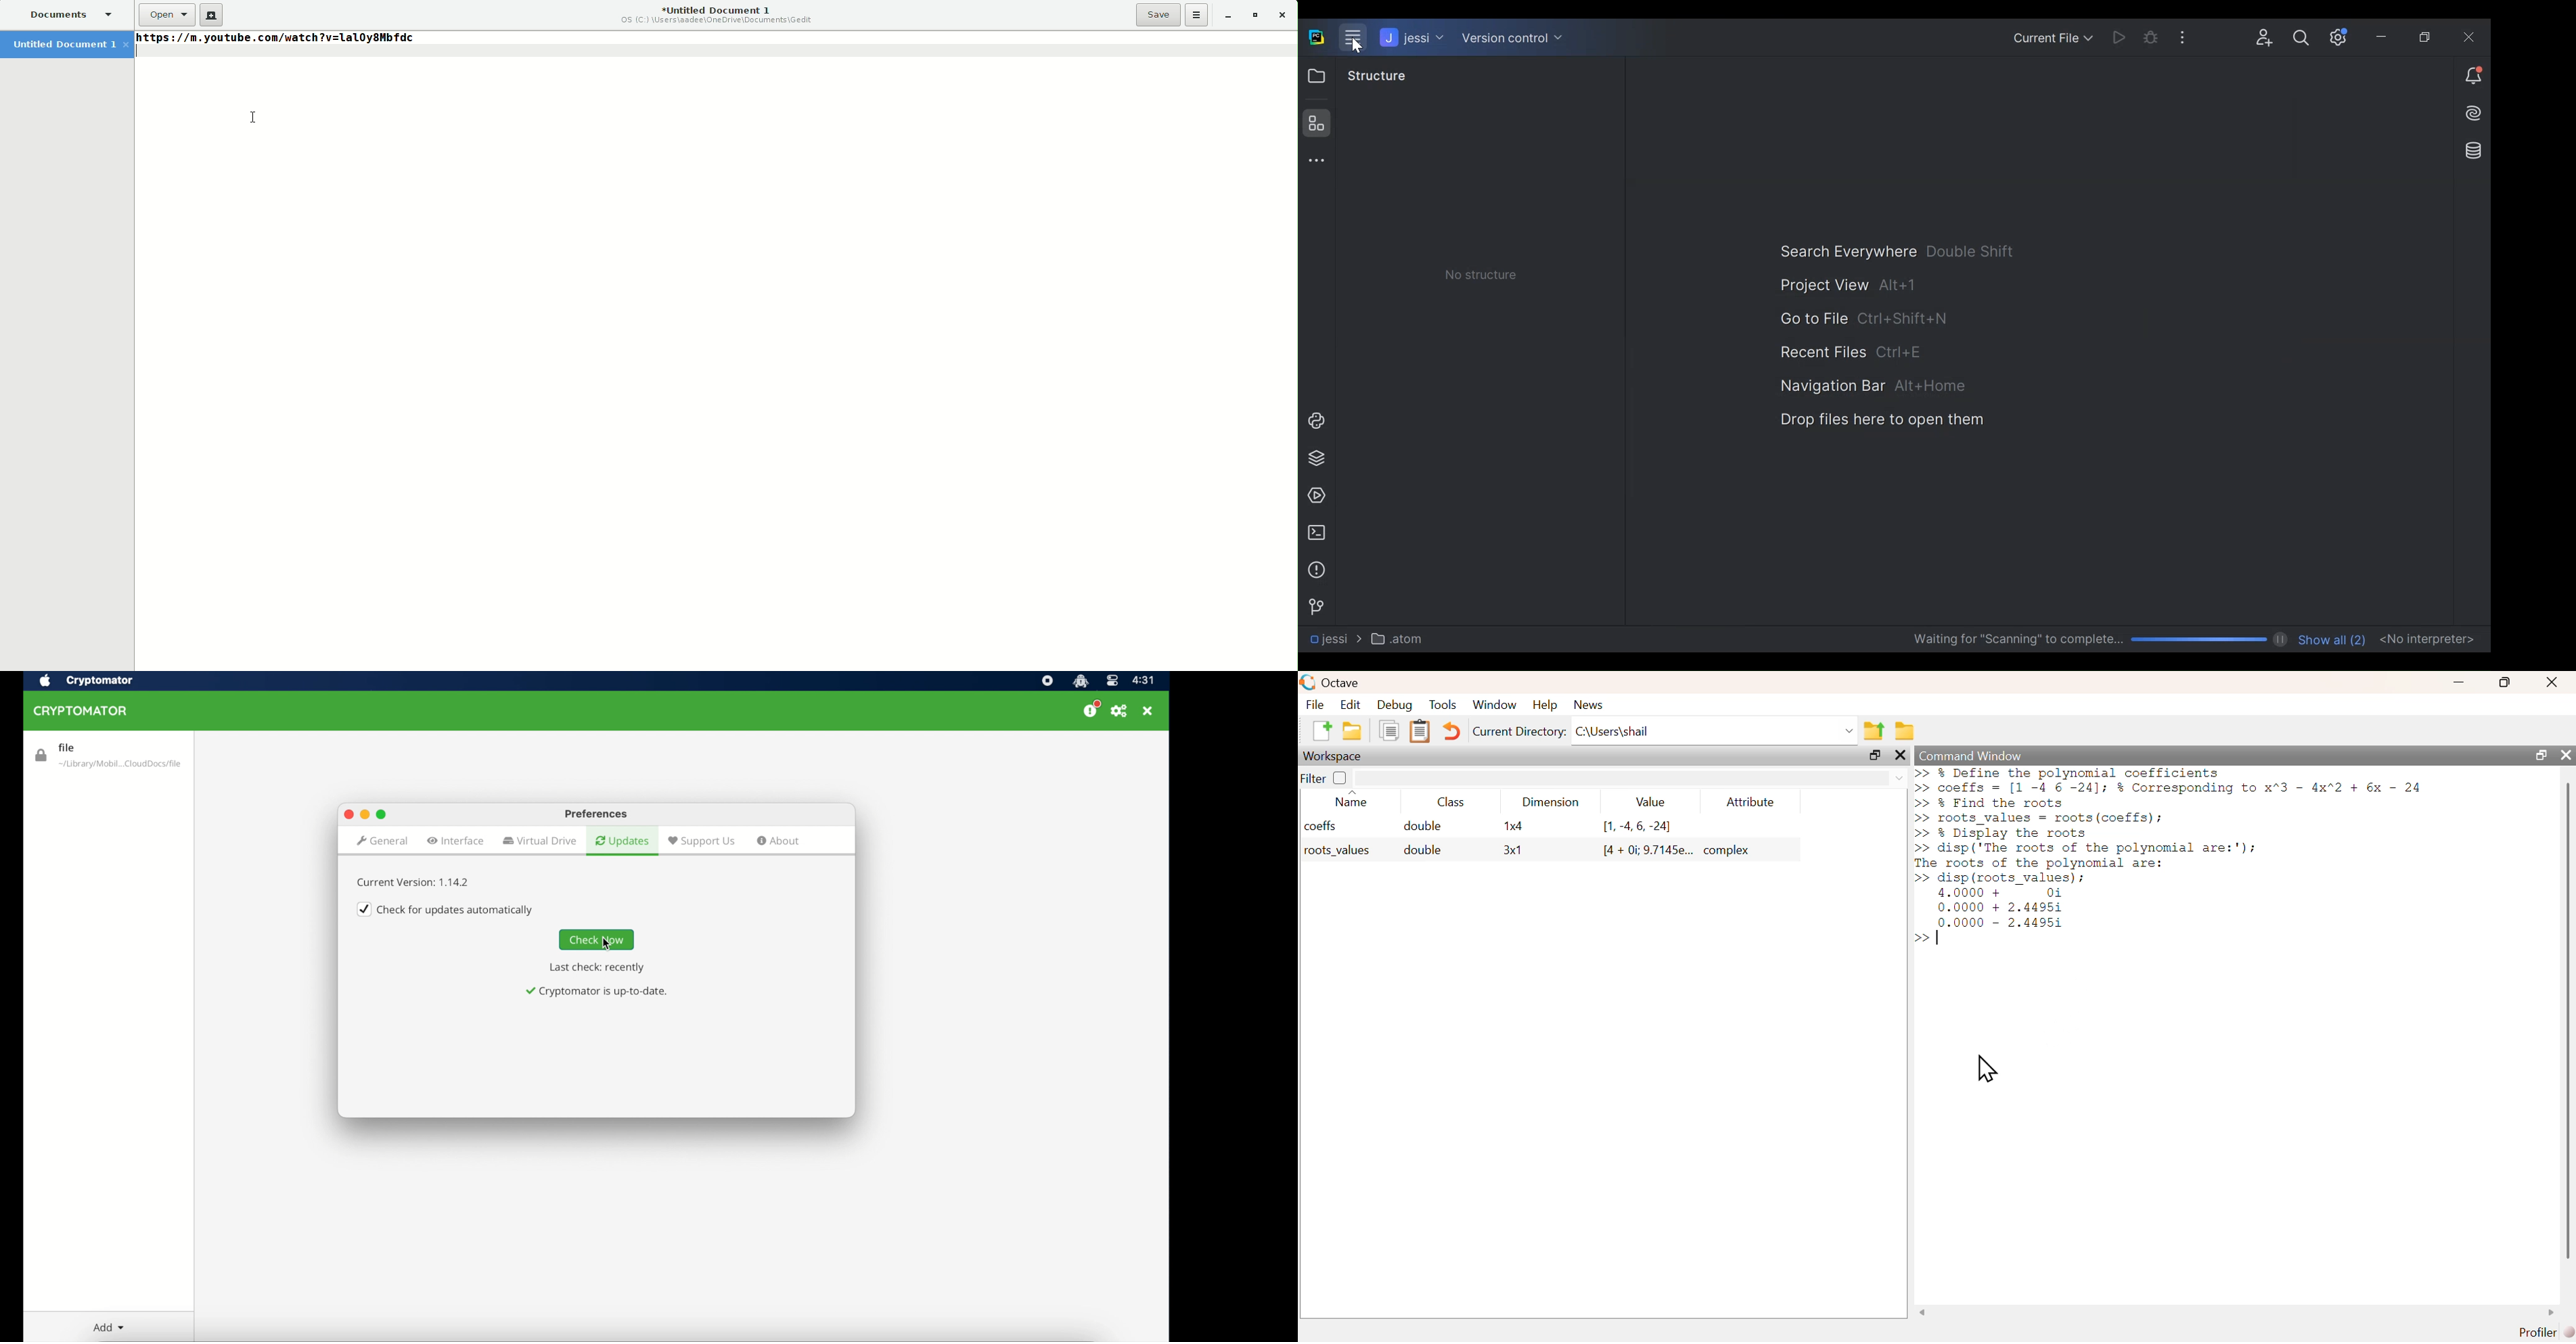 This screenshot has height=1344, width=2576. What do you see at coordinates (1847, 730) in the screenshot?
I see `dropdown` at bounding box center [1847, 730].